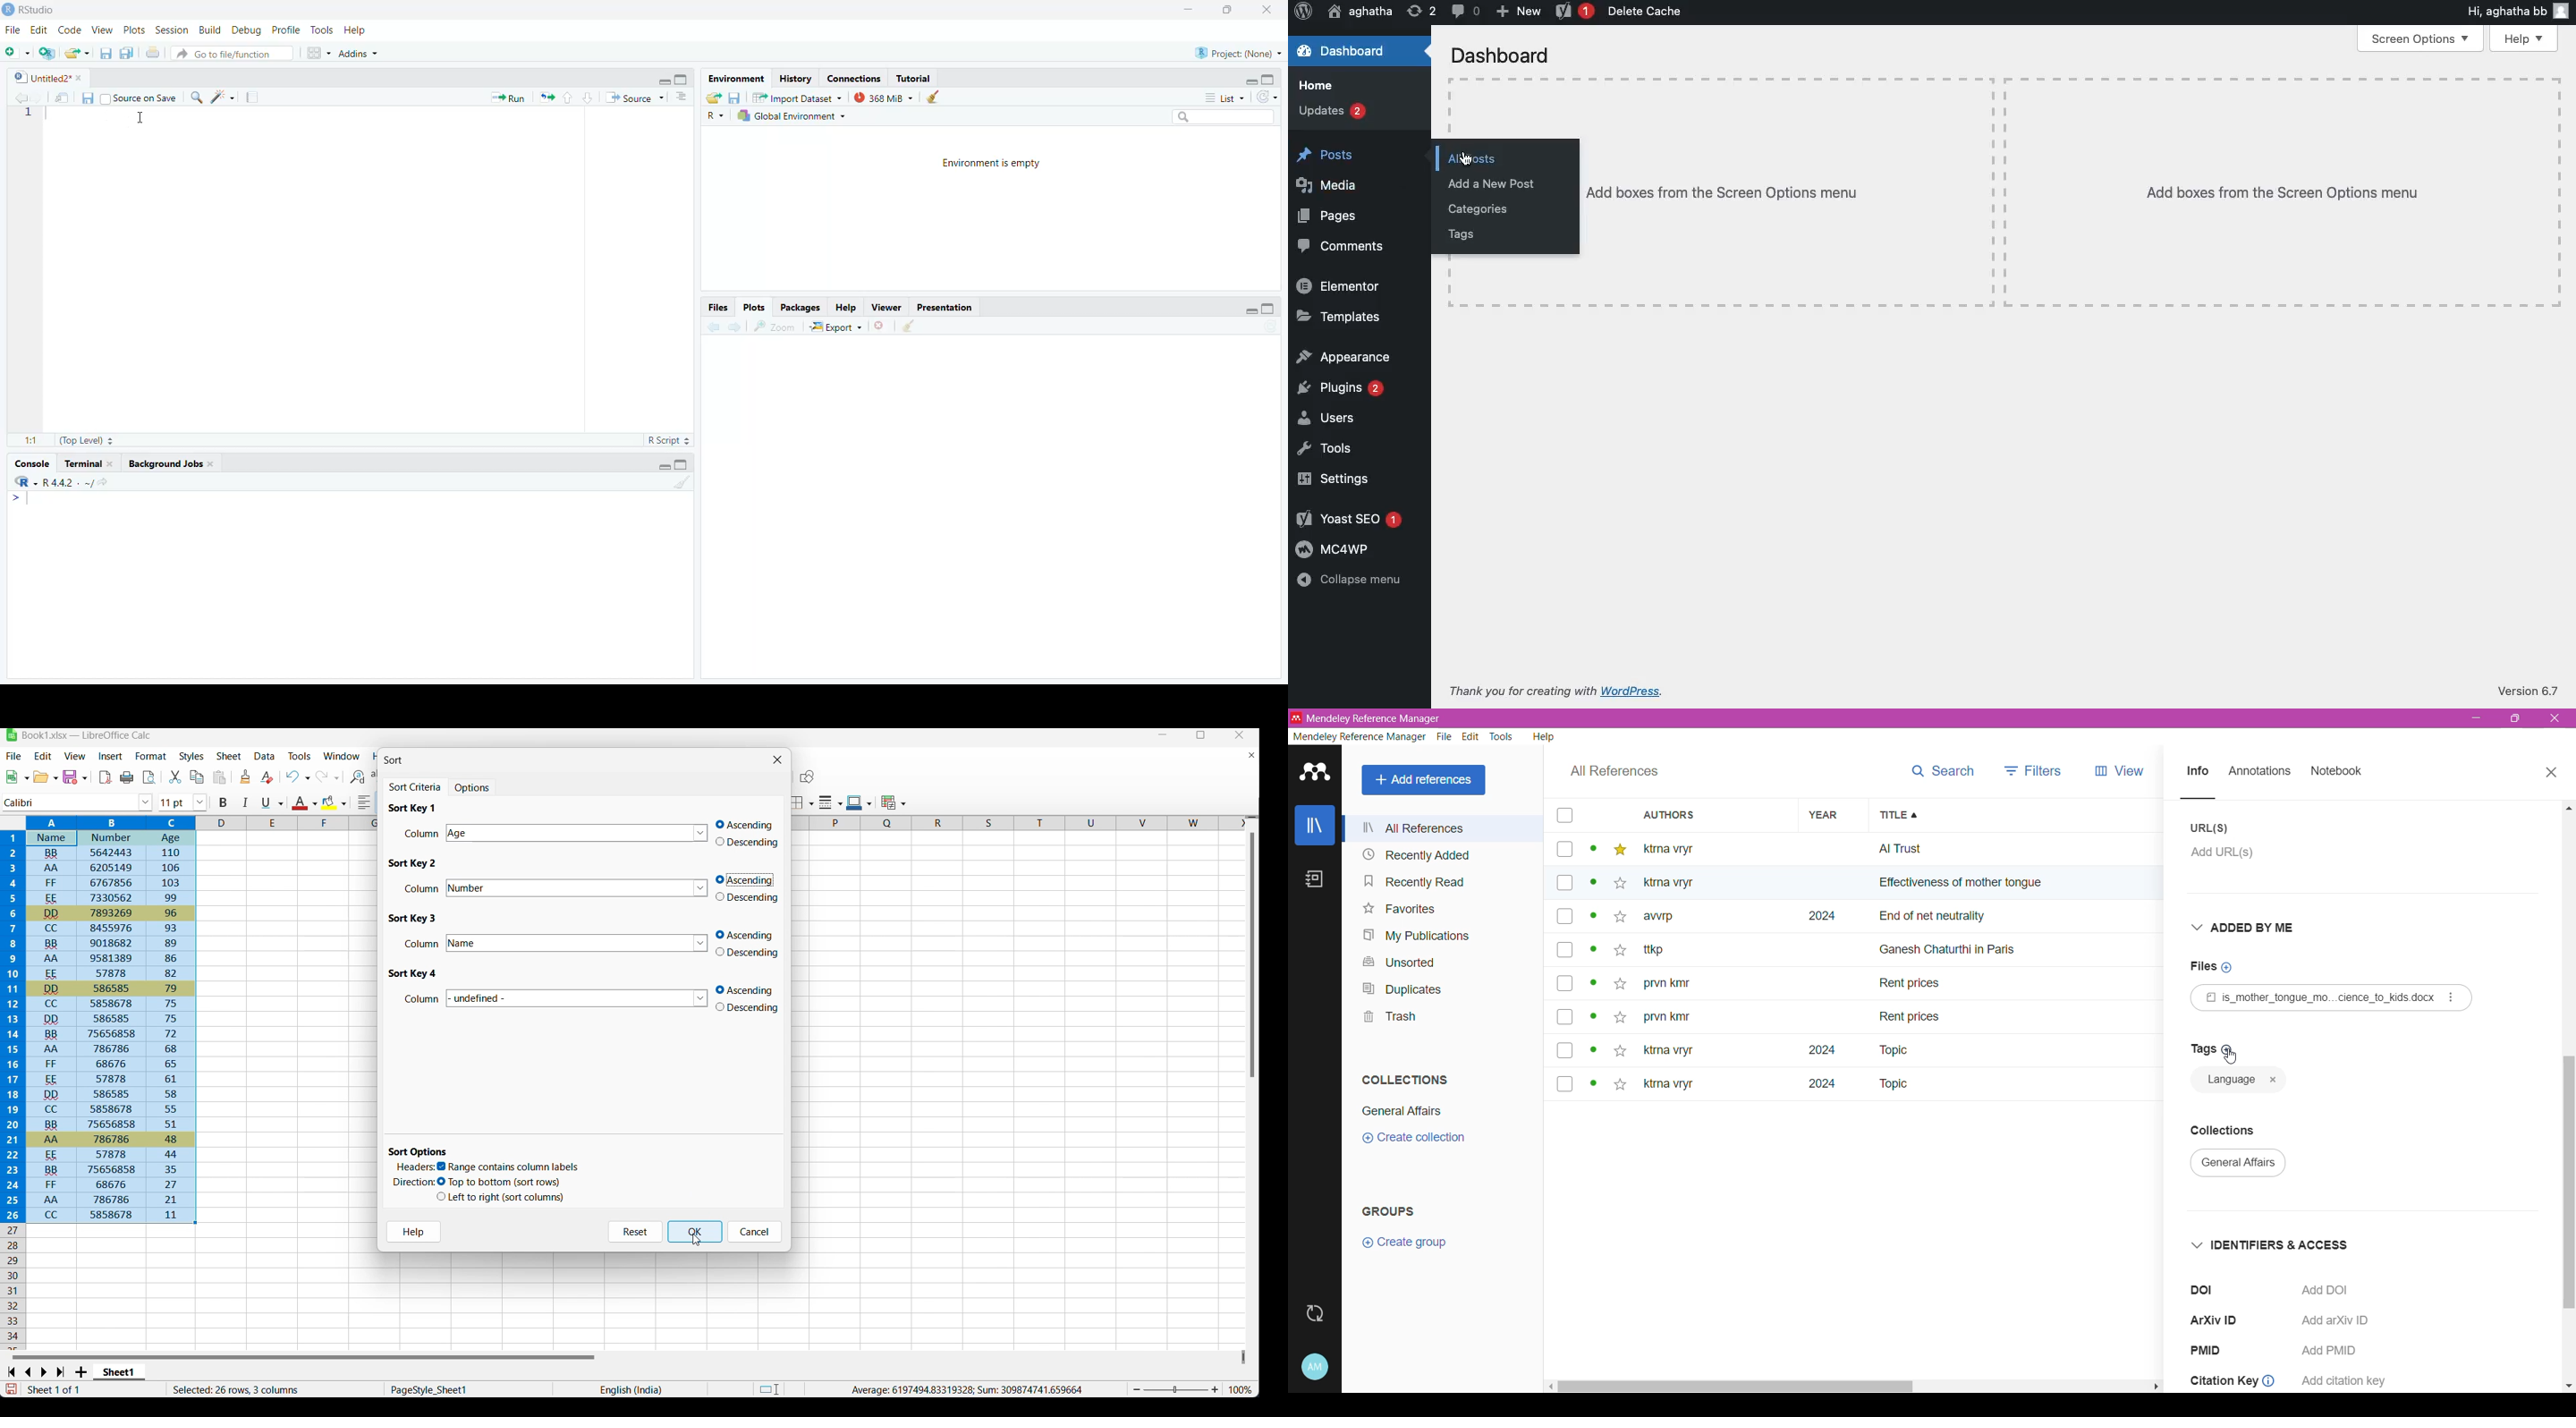 Image resolution: width=2576 pixels, height=1428 pixels. What do you see at coordinates (1912, 986) in the screenshot?
I see `Rent prices` at bounding box center [1912, 986].